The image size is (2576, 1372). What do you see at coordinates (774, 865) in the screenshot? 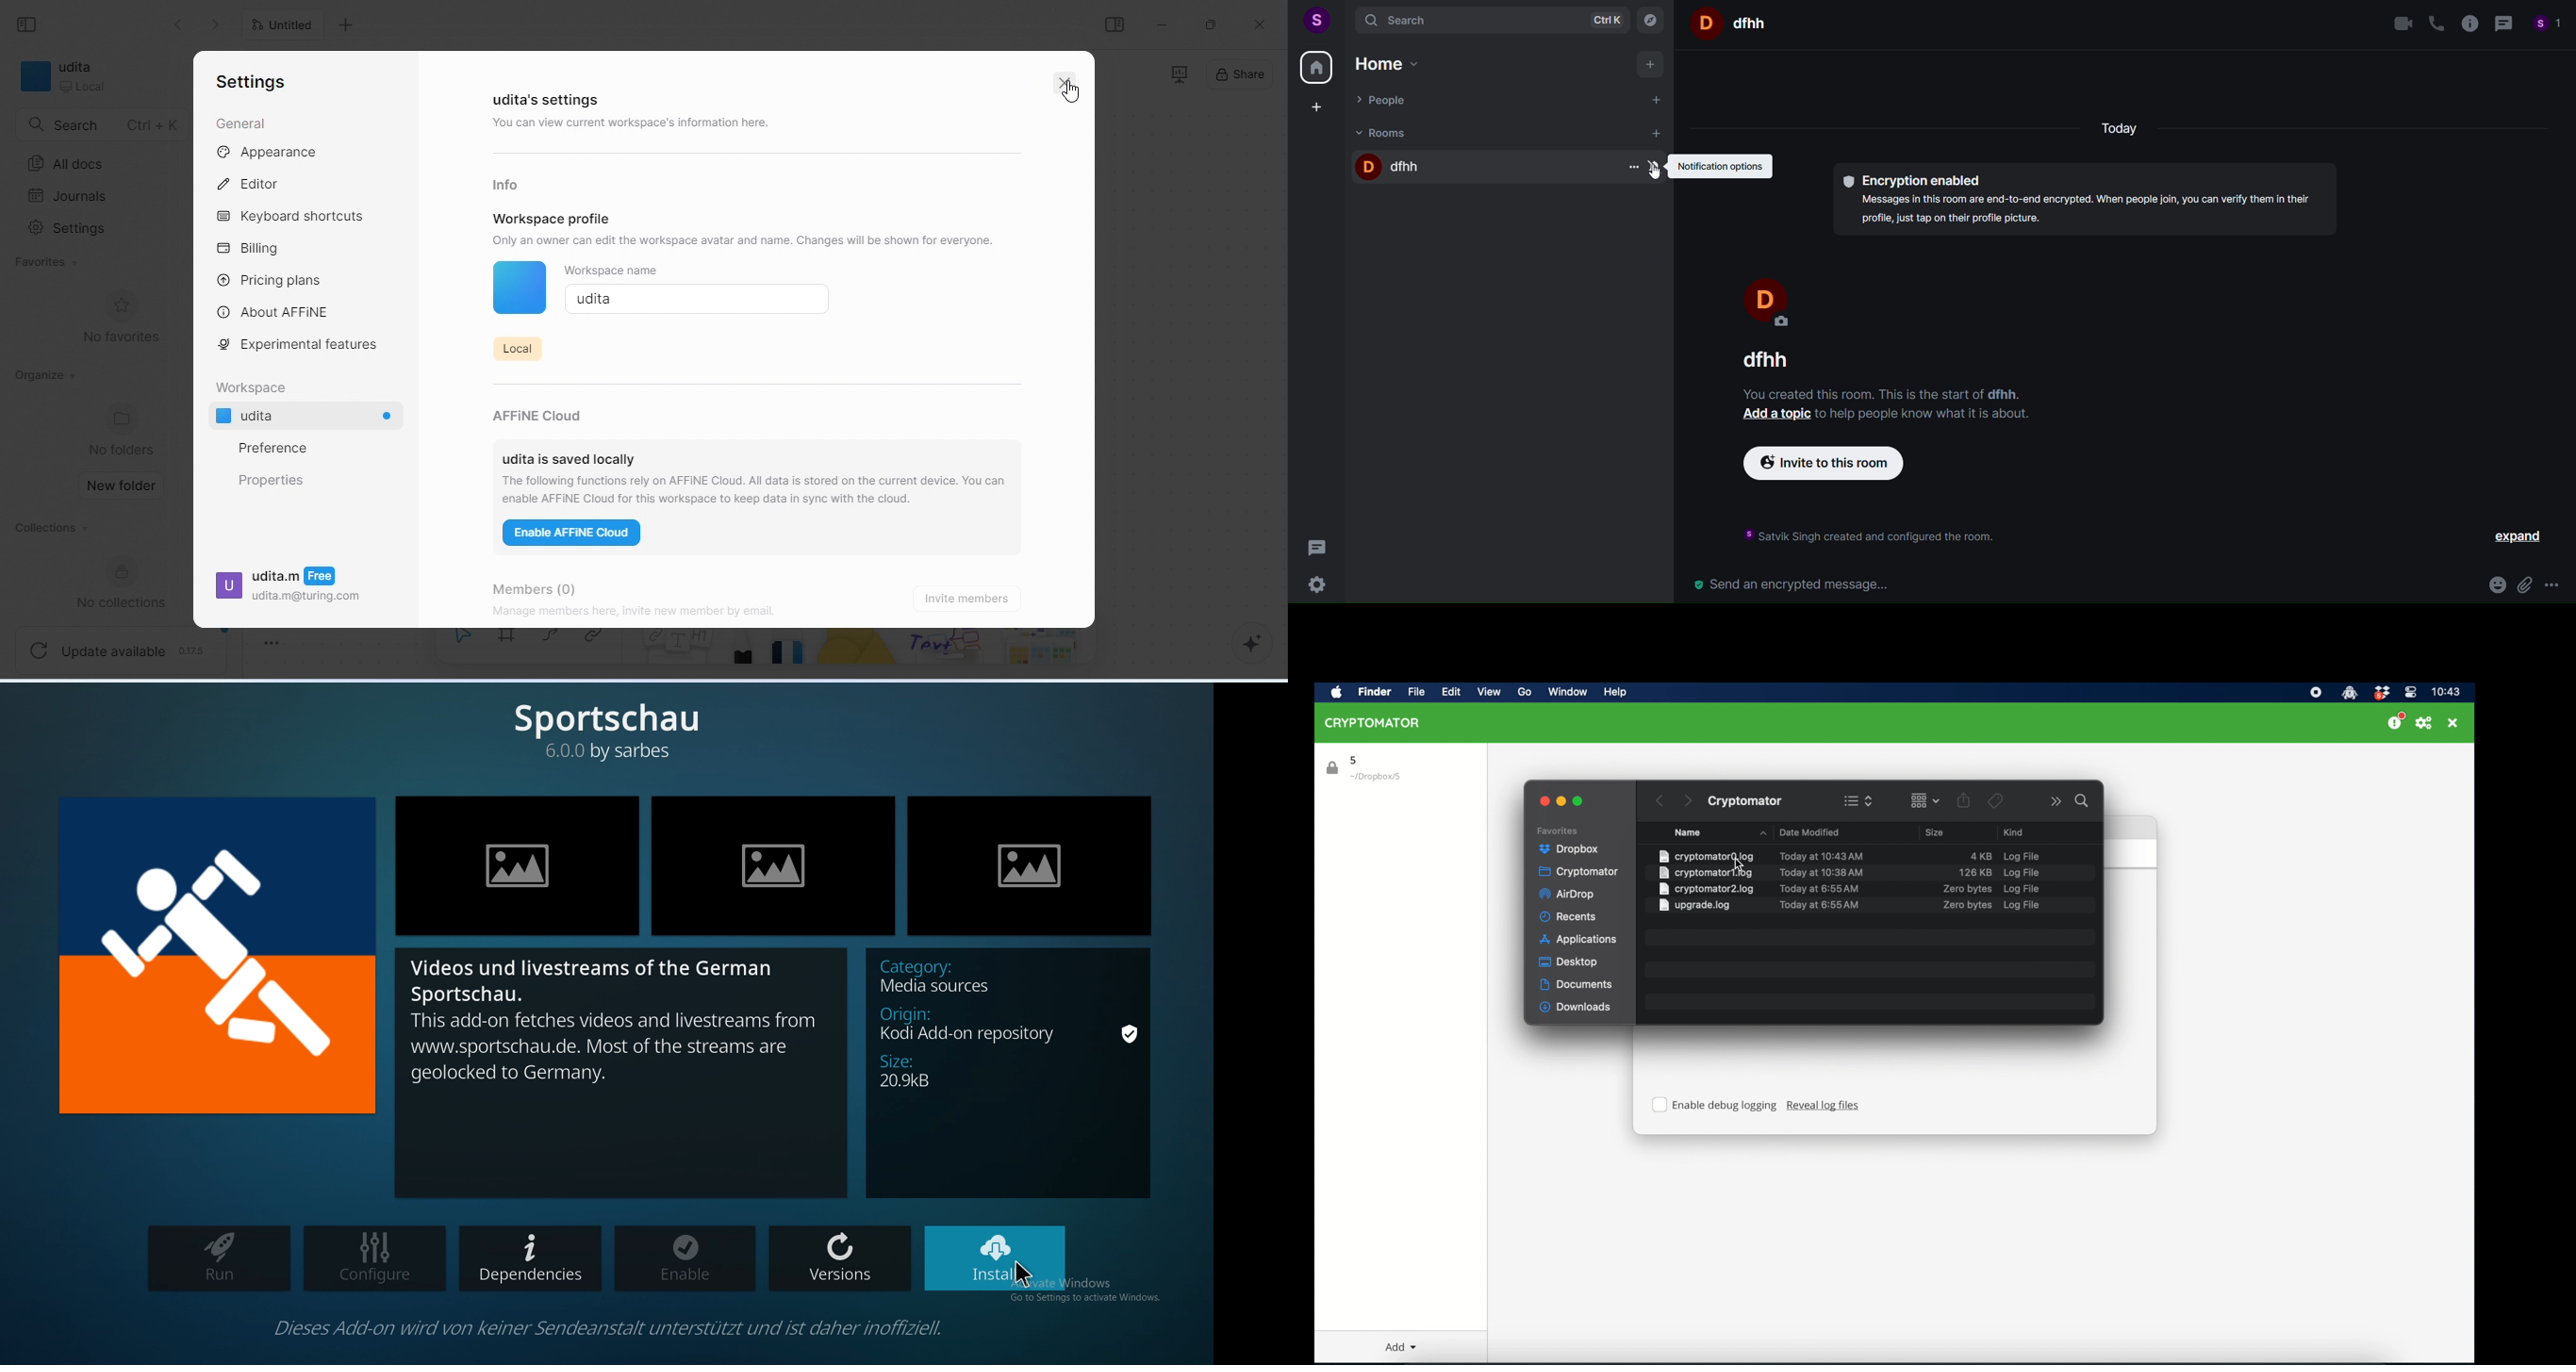
I see `preview` at bounding box center [774, 865].